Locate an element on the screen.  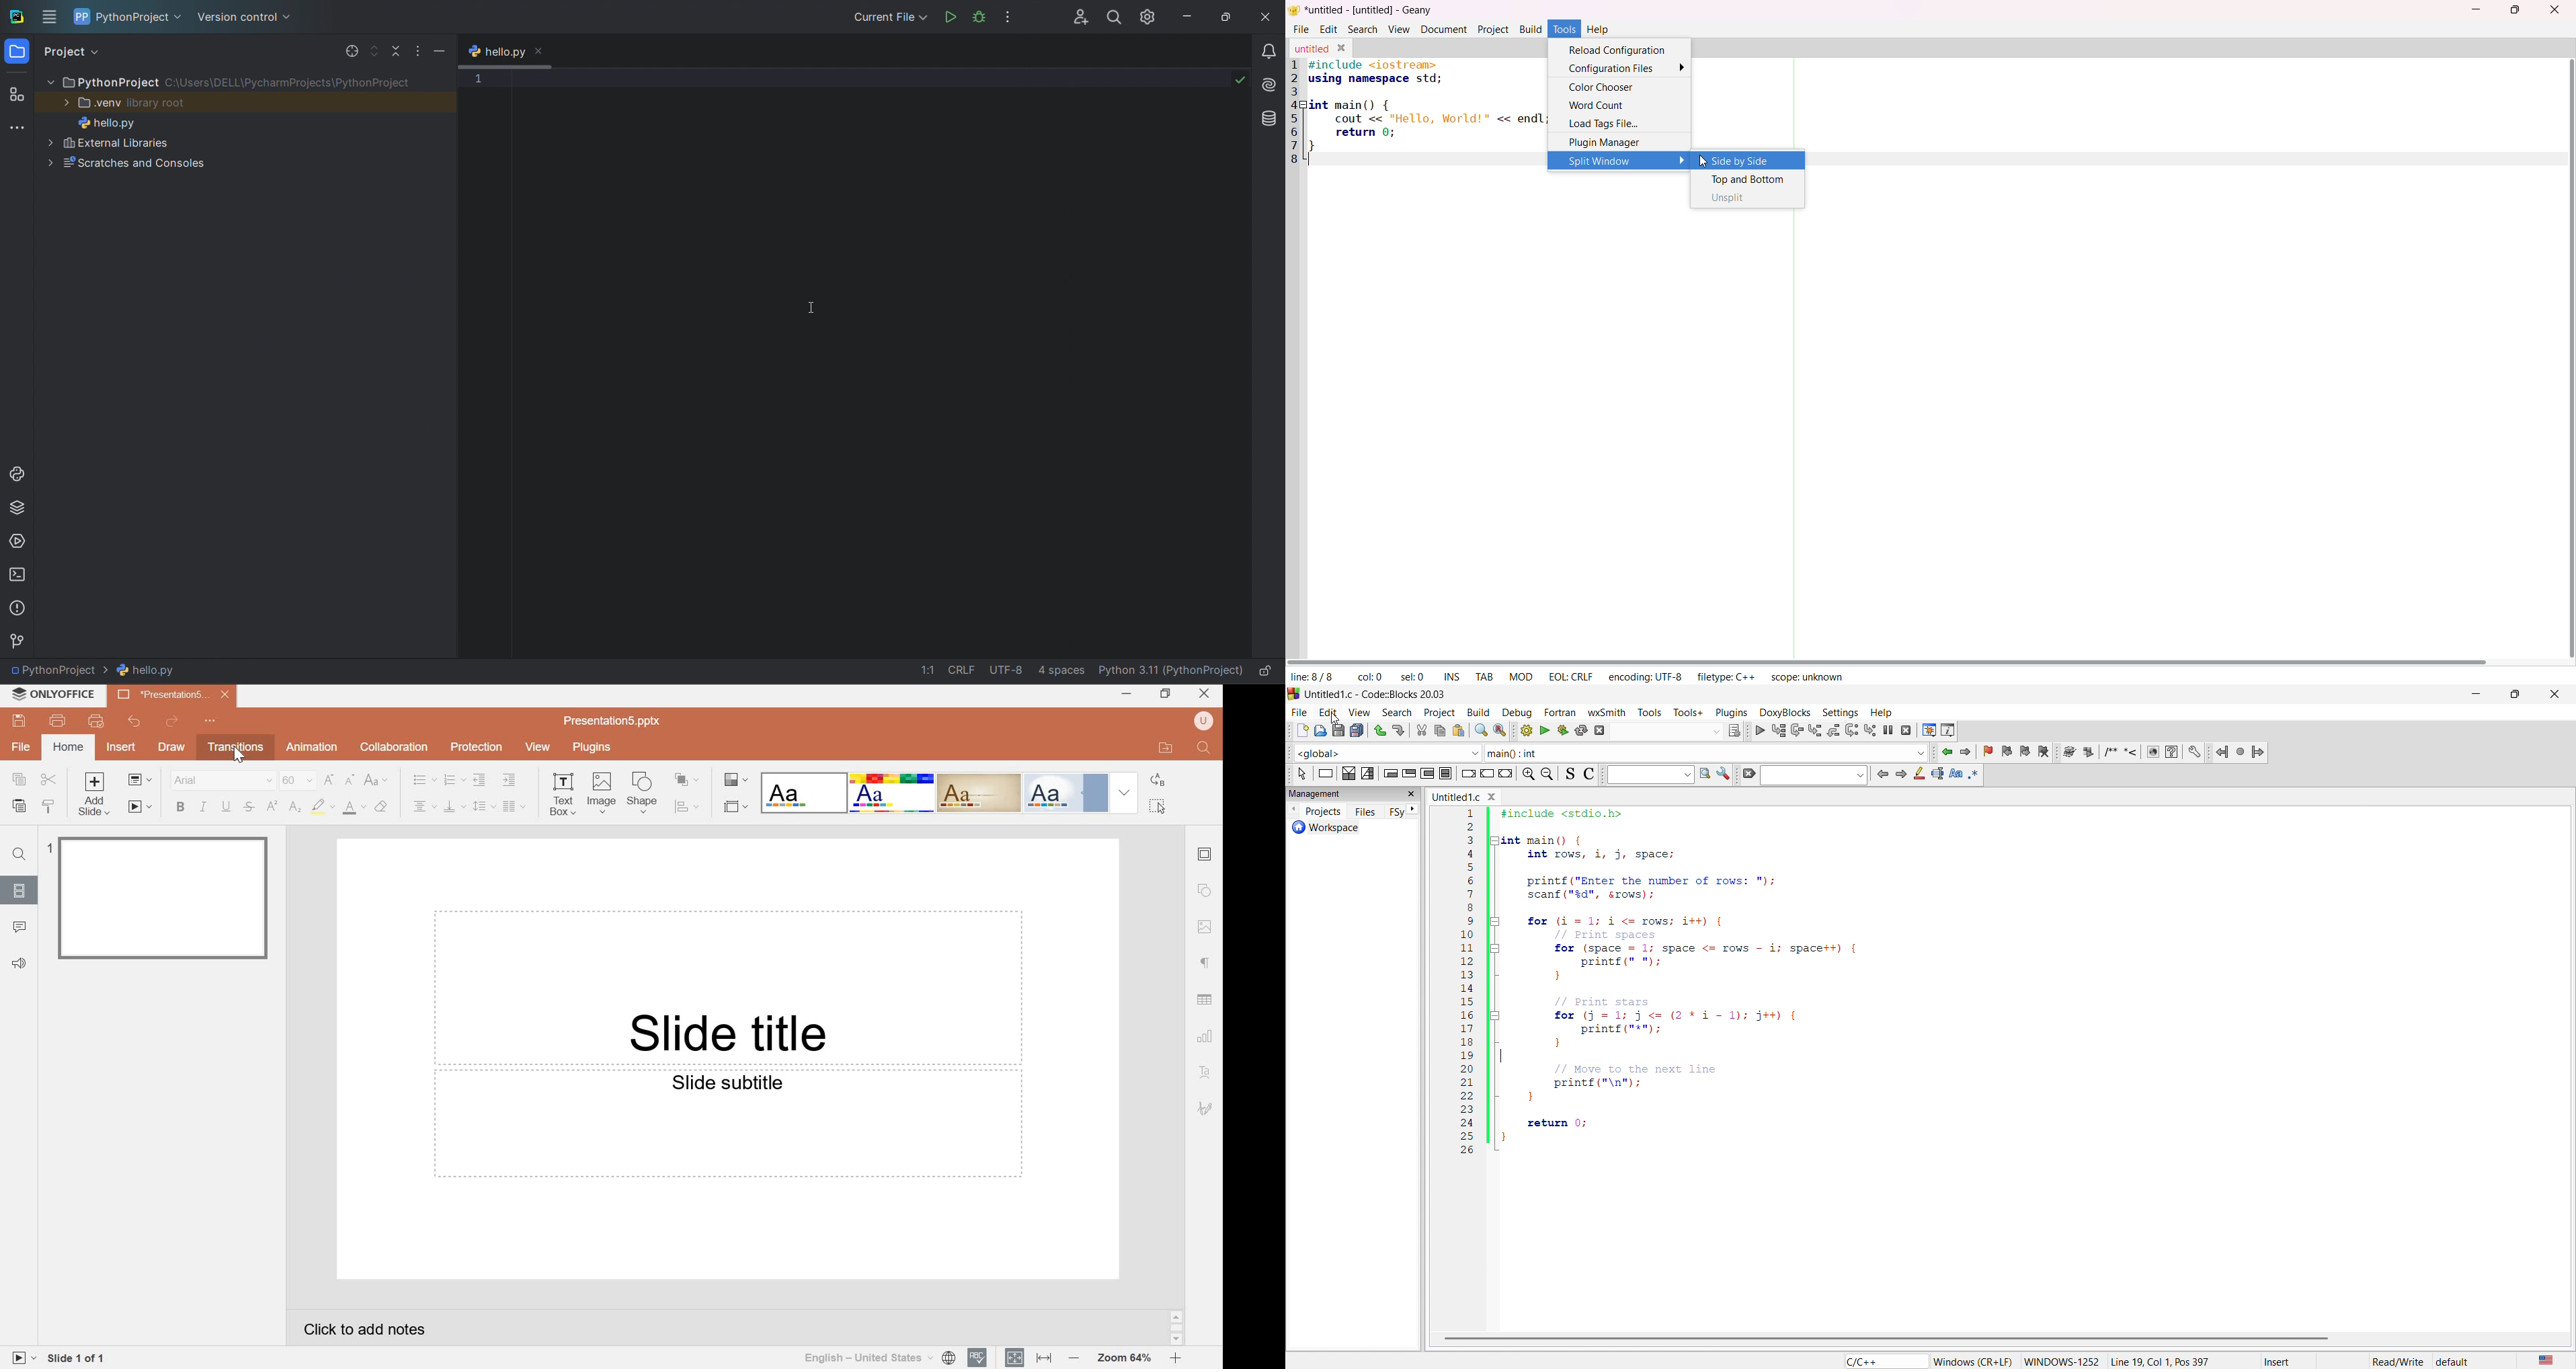
close is located at coordinates (1270, 17).